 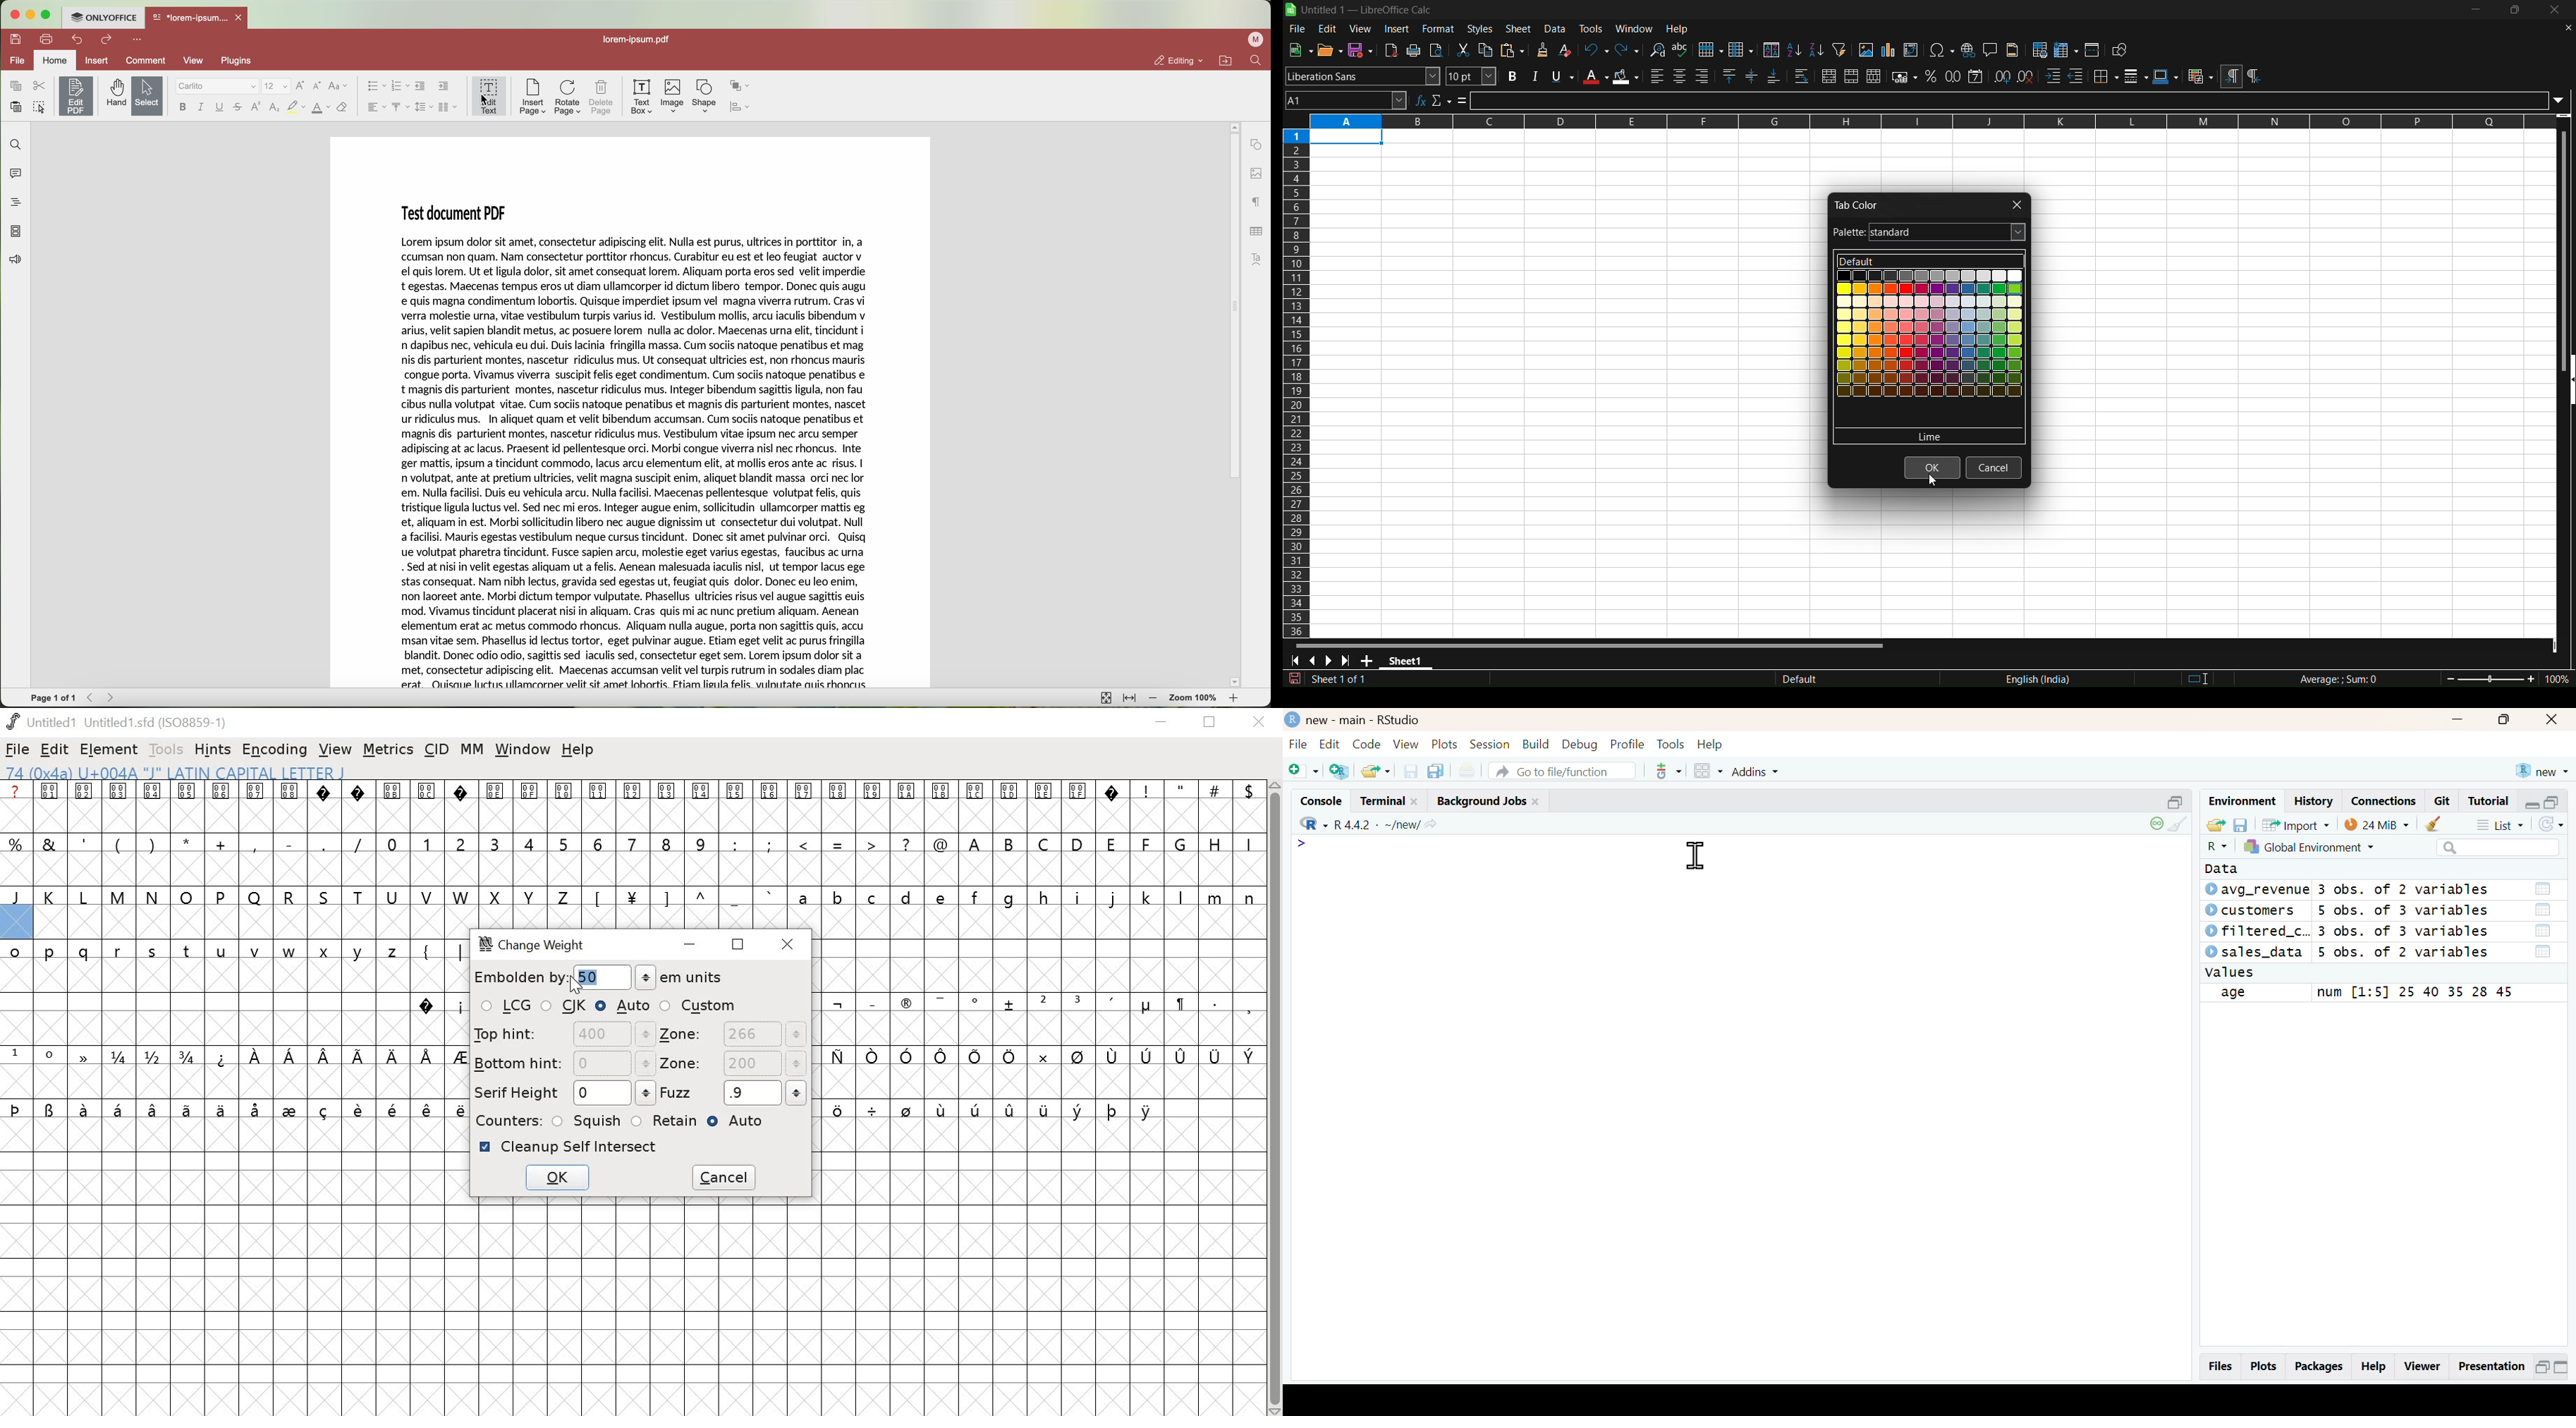 I want to click on wrap text, so click(x=1802, y=77).